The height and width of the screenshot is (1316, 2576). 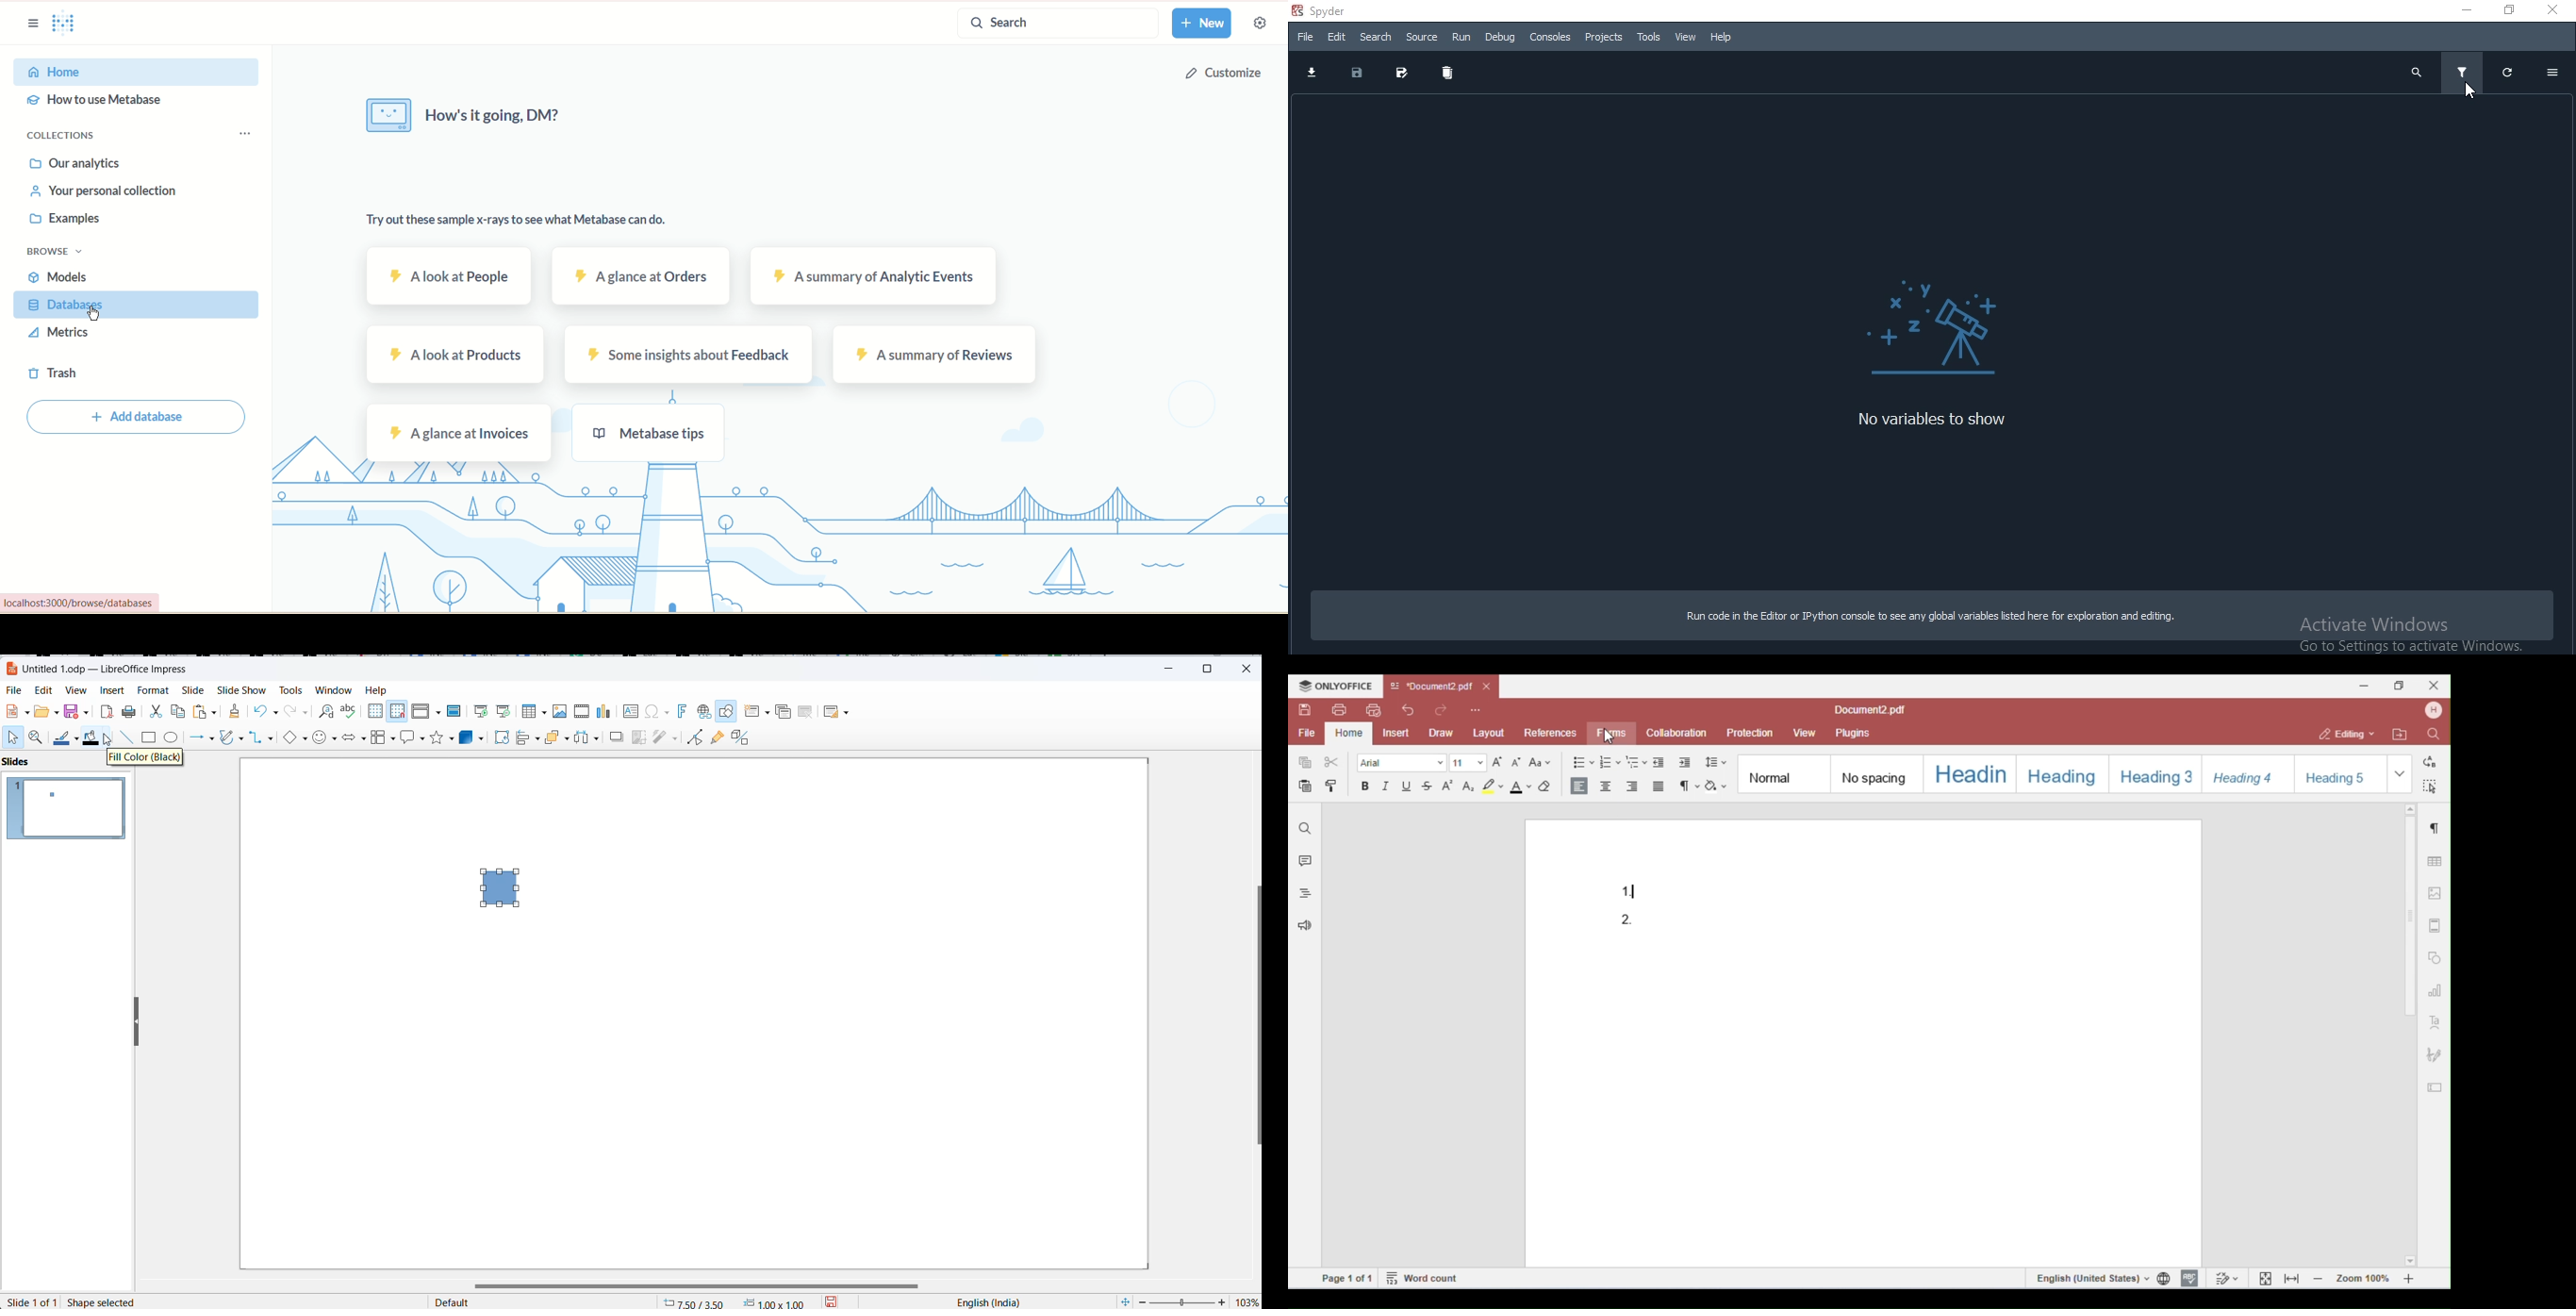 I want to click on Start from first slide, so click(x=482, y=710).